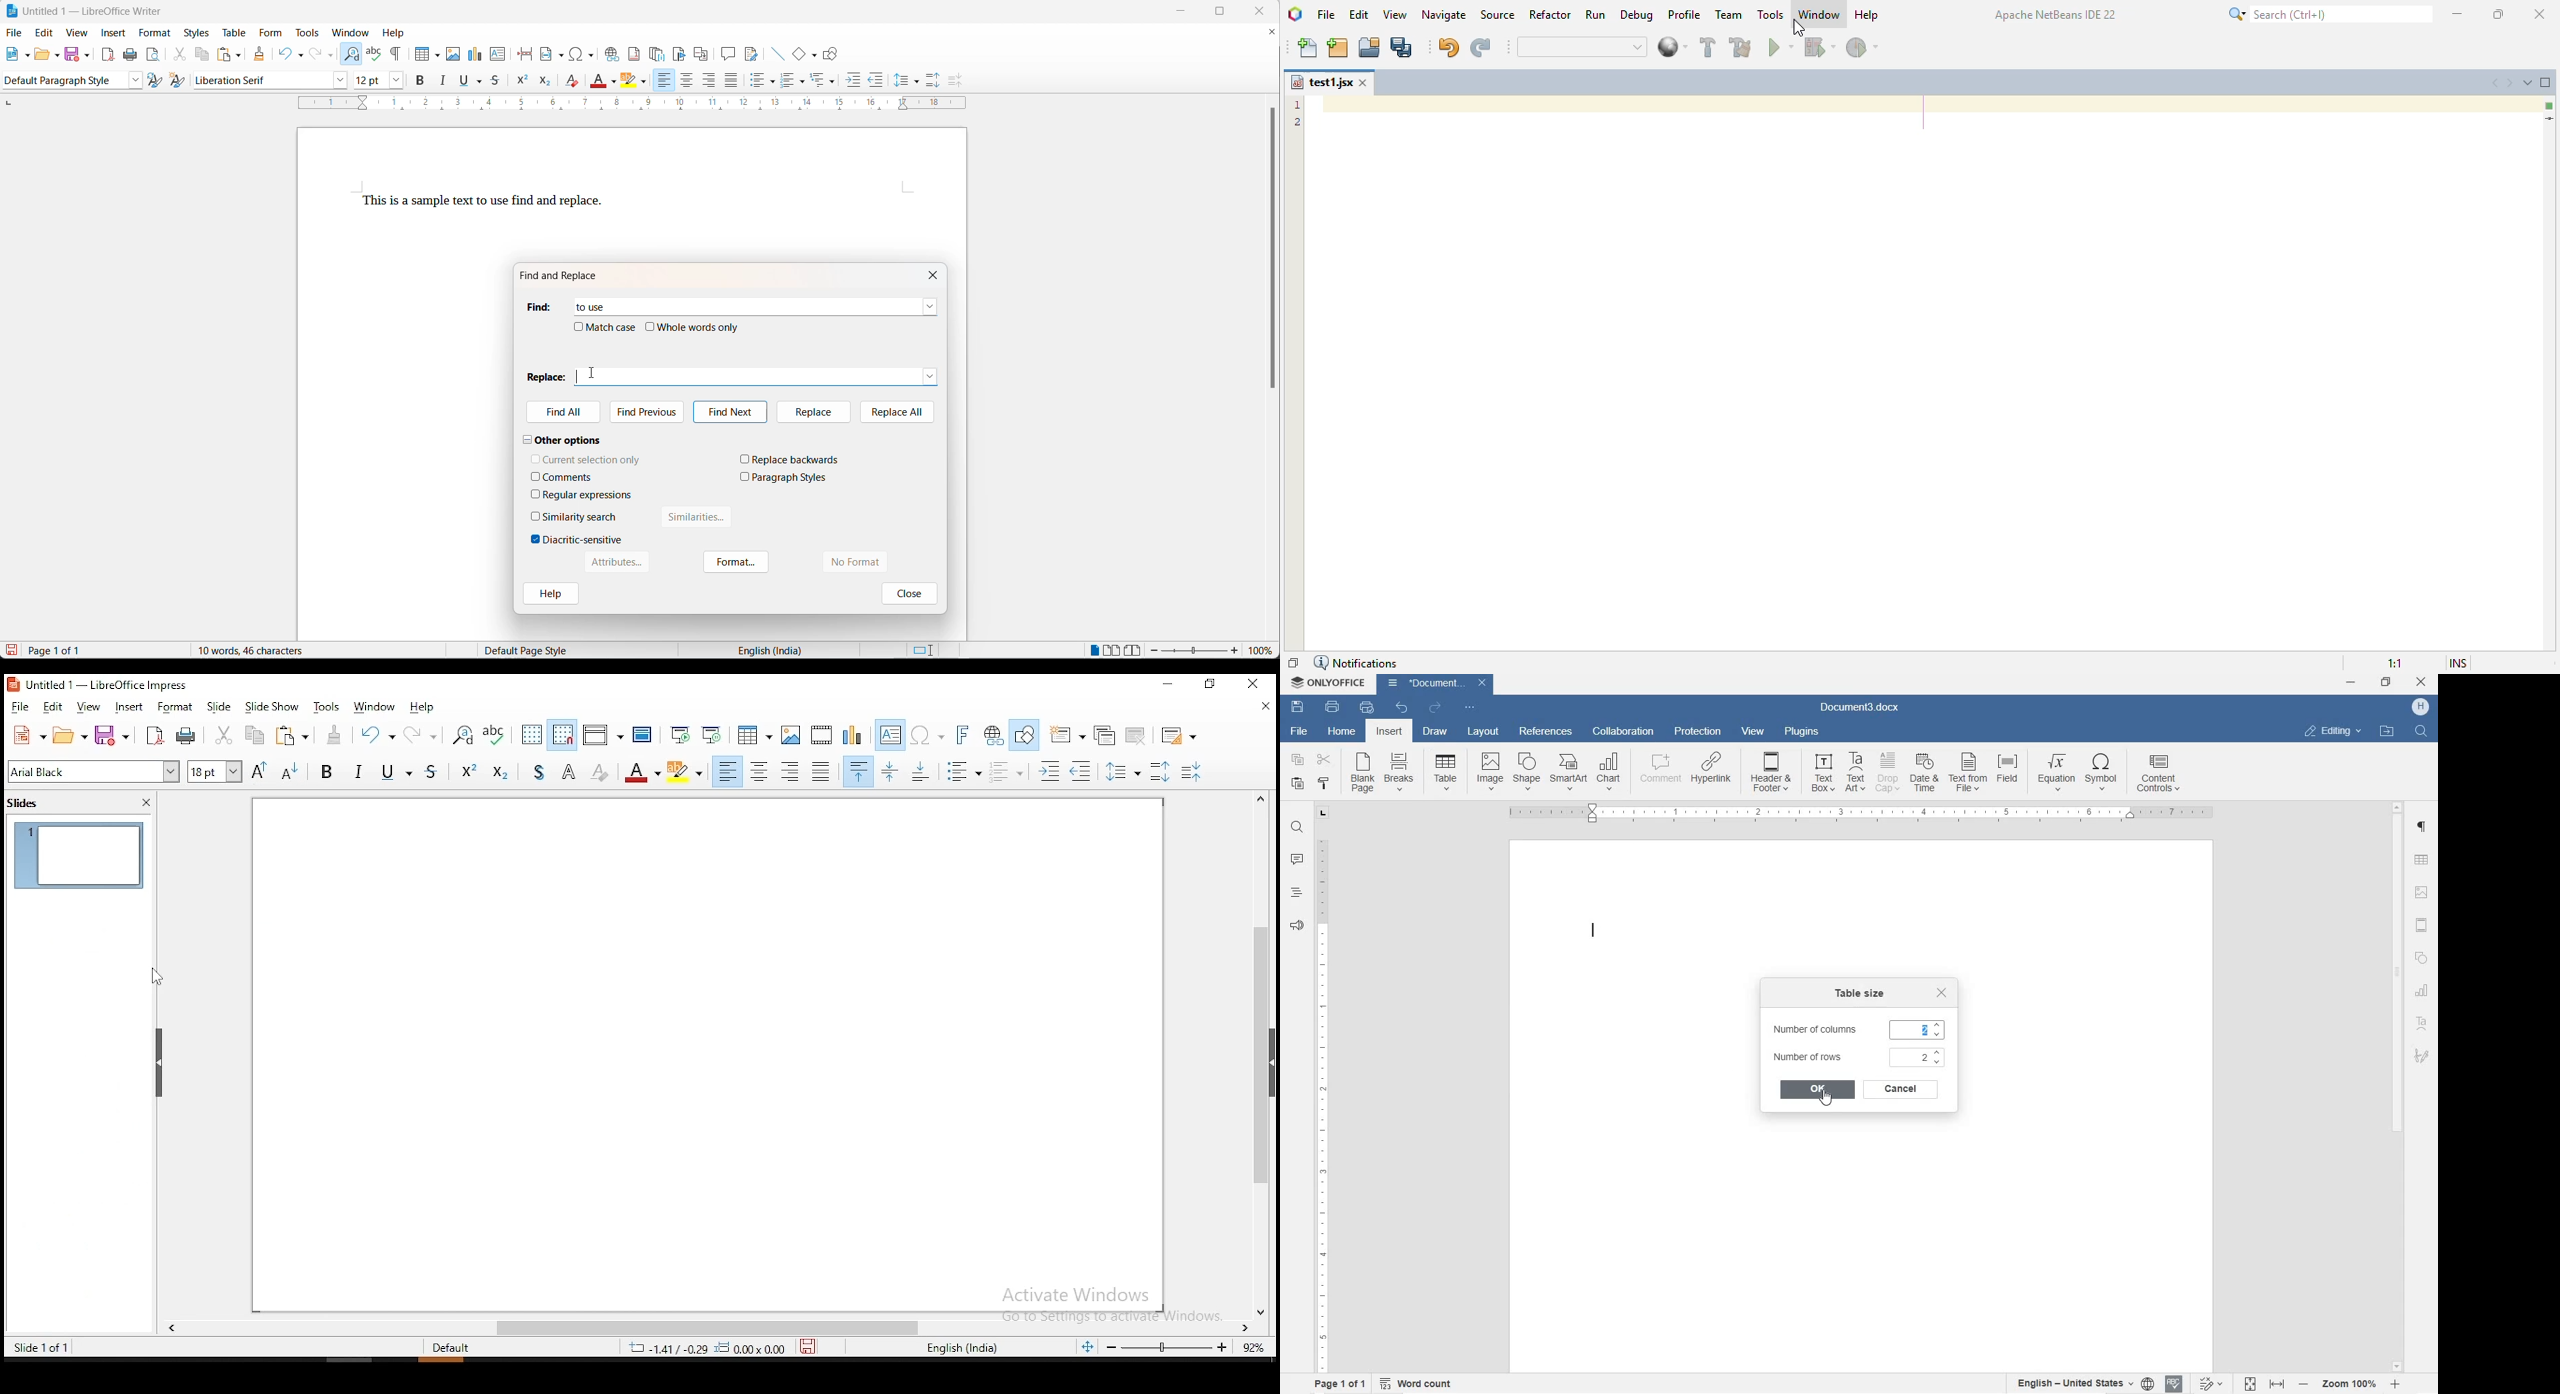 This screenshot has height=1400, width=2576. I want to click on new, so click(28, 735).